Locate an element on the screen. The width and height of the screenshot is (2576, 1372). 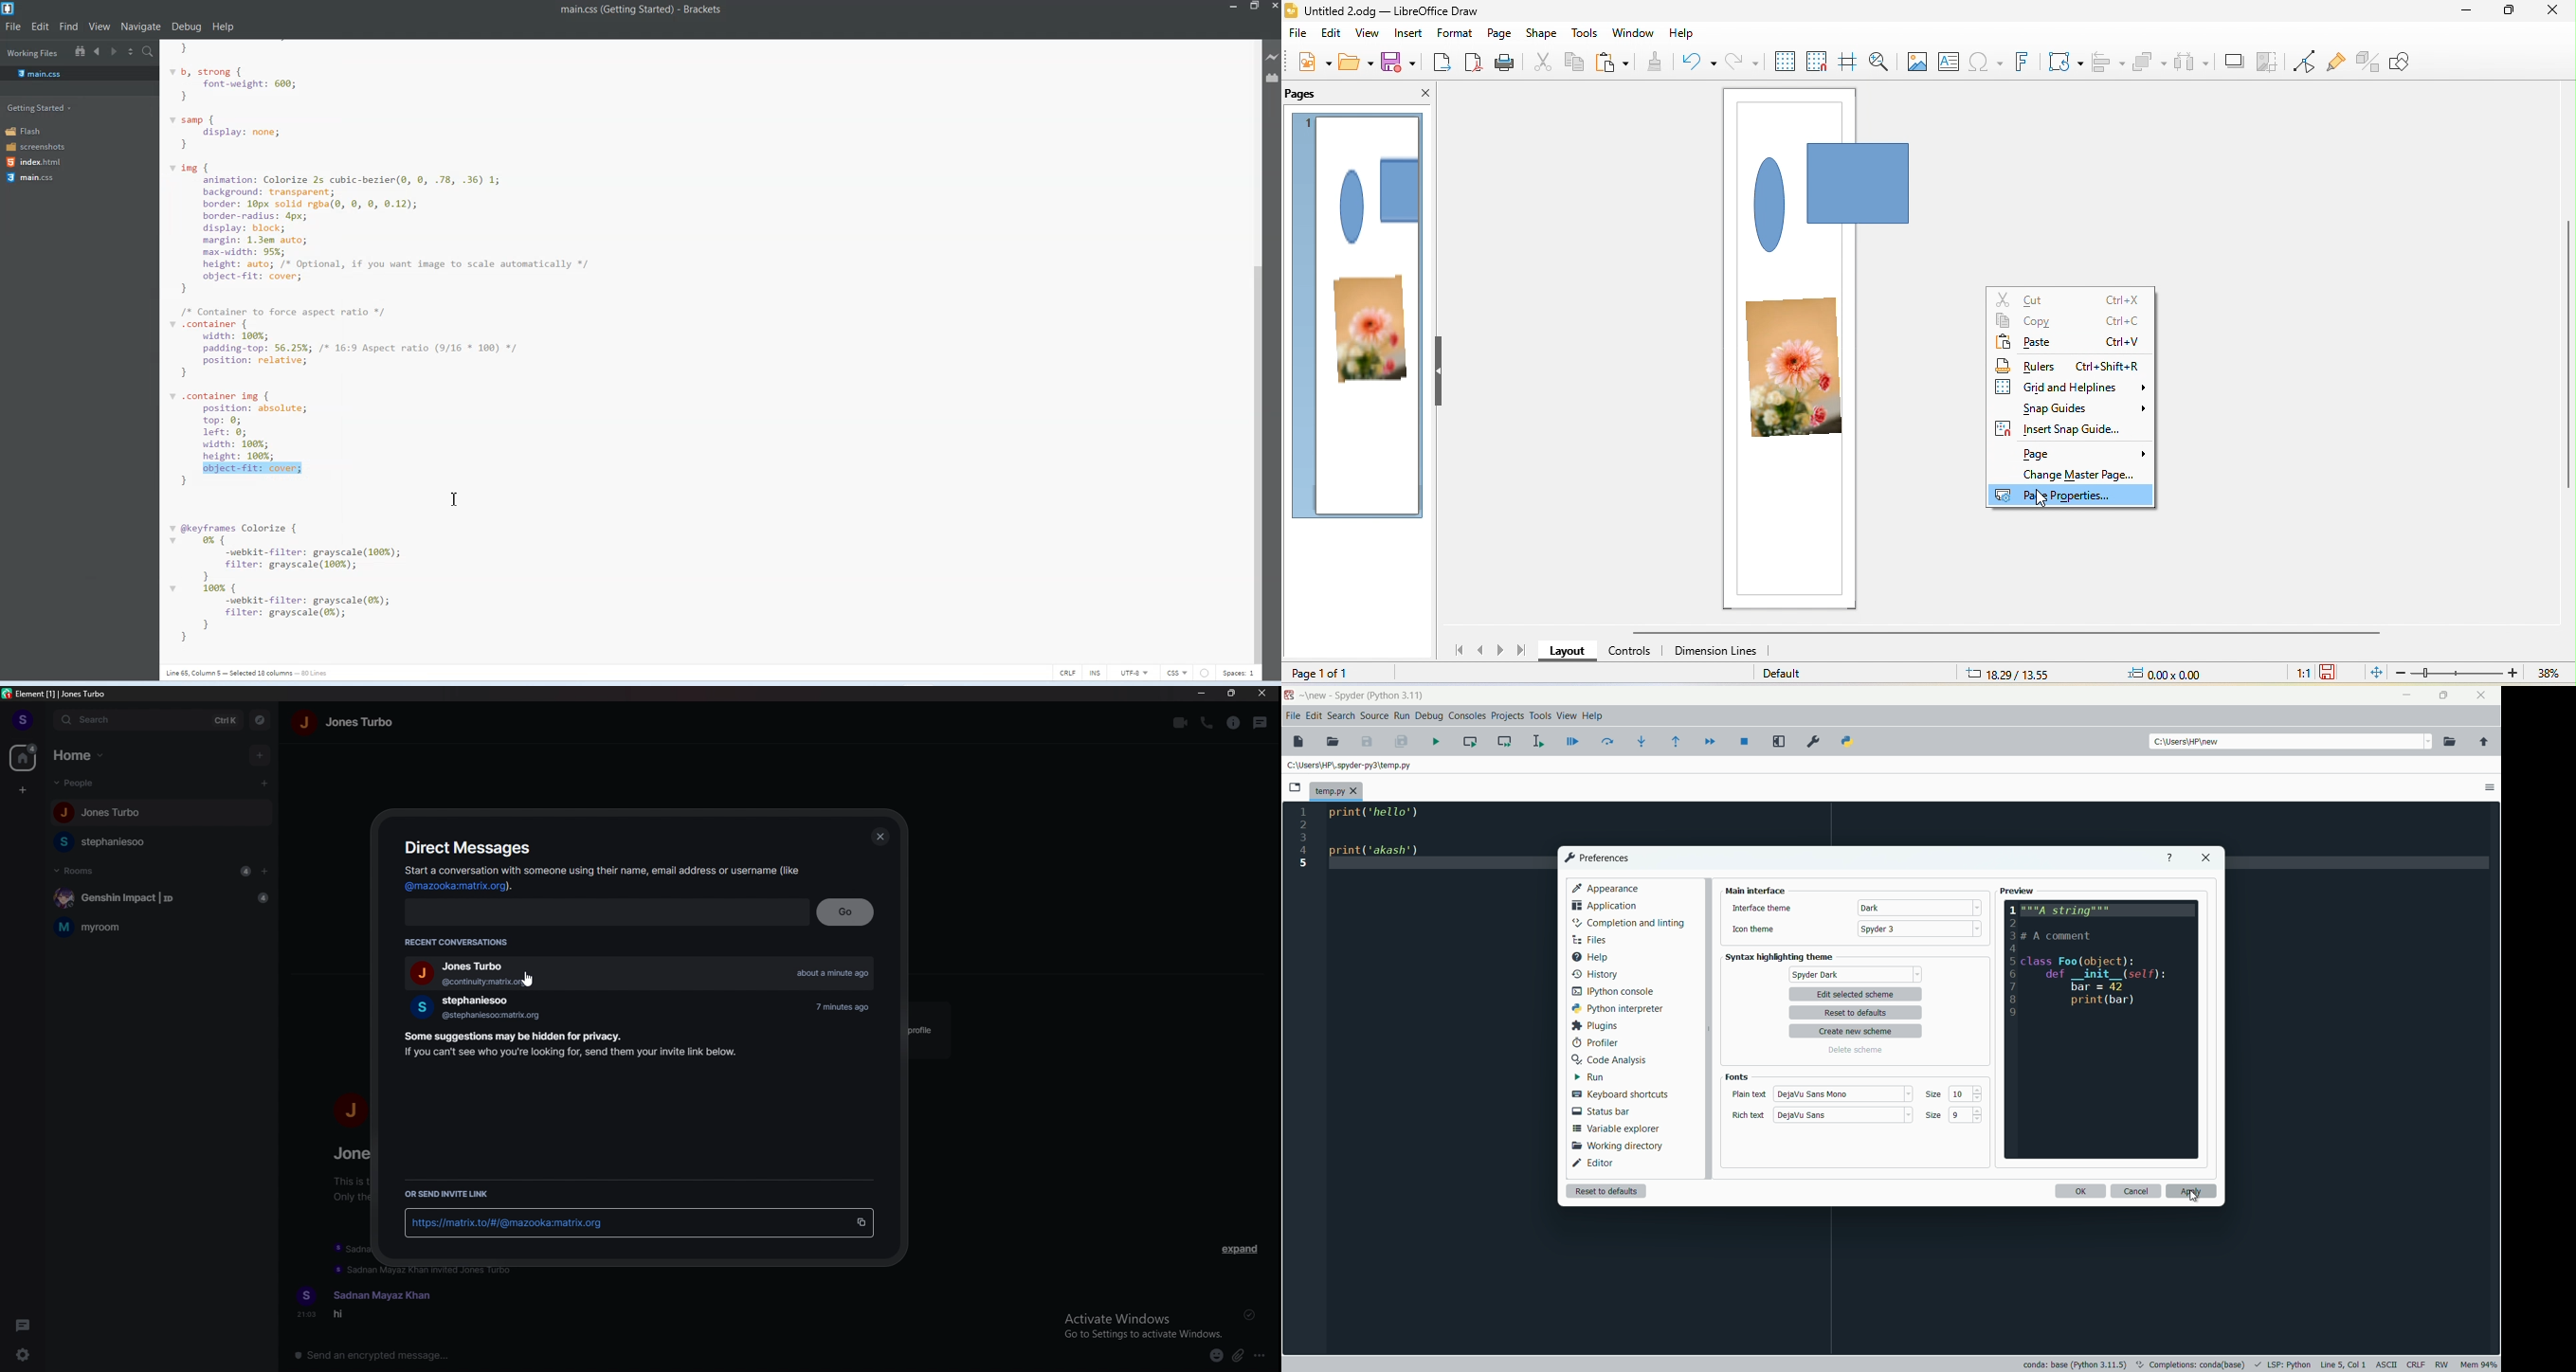
plugins is located at coordinates (1593, 1026).